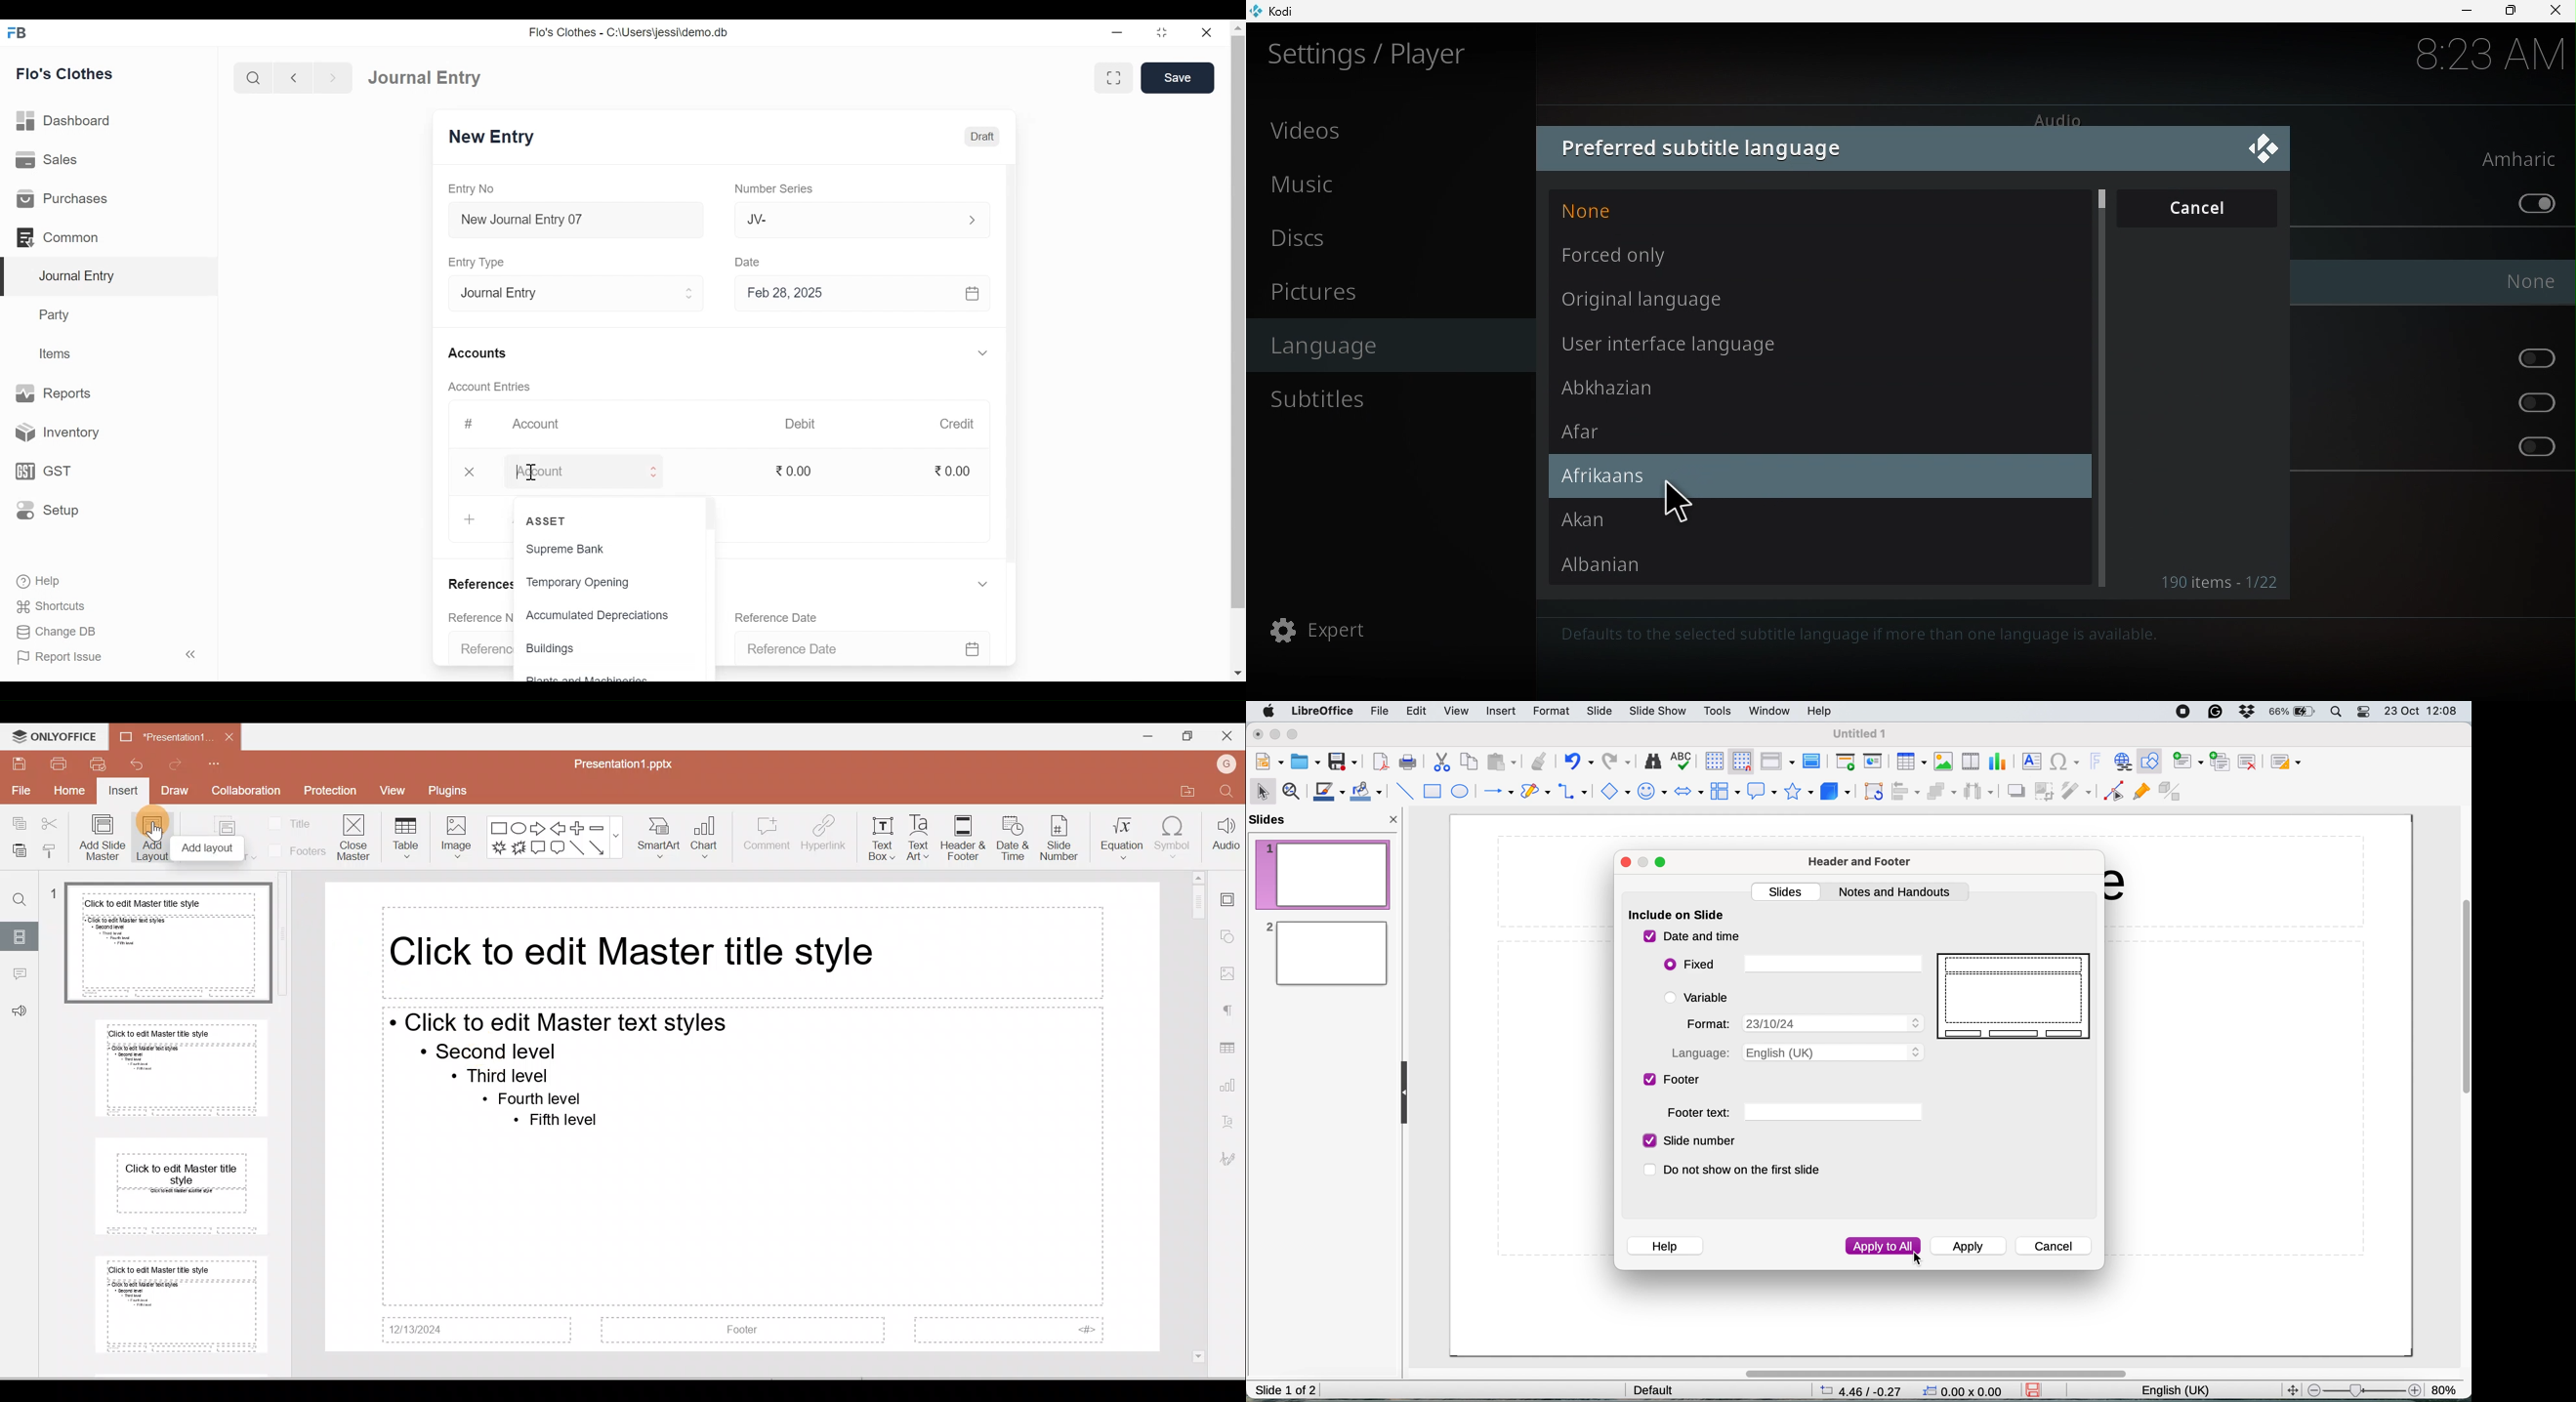  Describe the element at coordinates (2211, 205) in the screenshot. I see `Cancel` at that location.